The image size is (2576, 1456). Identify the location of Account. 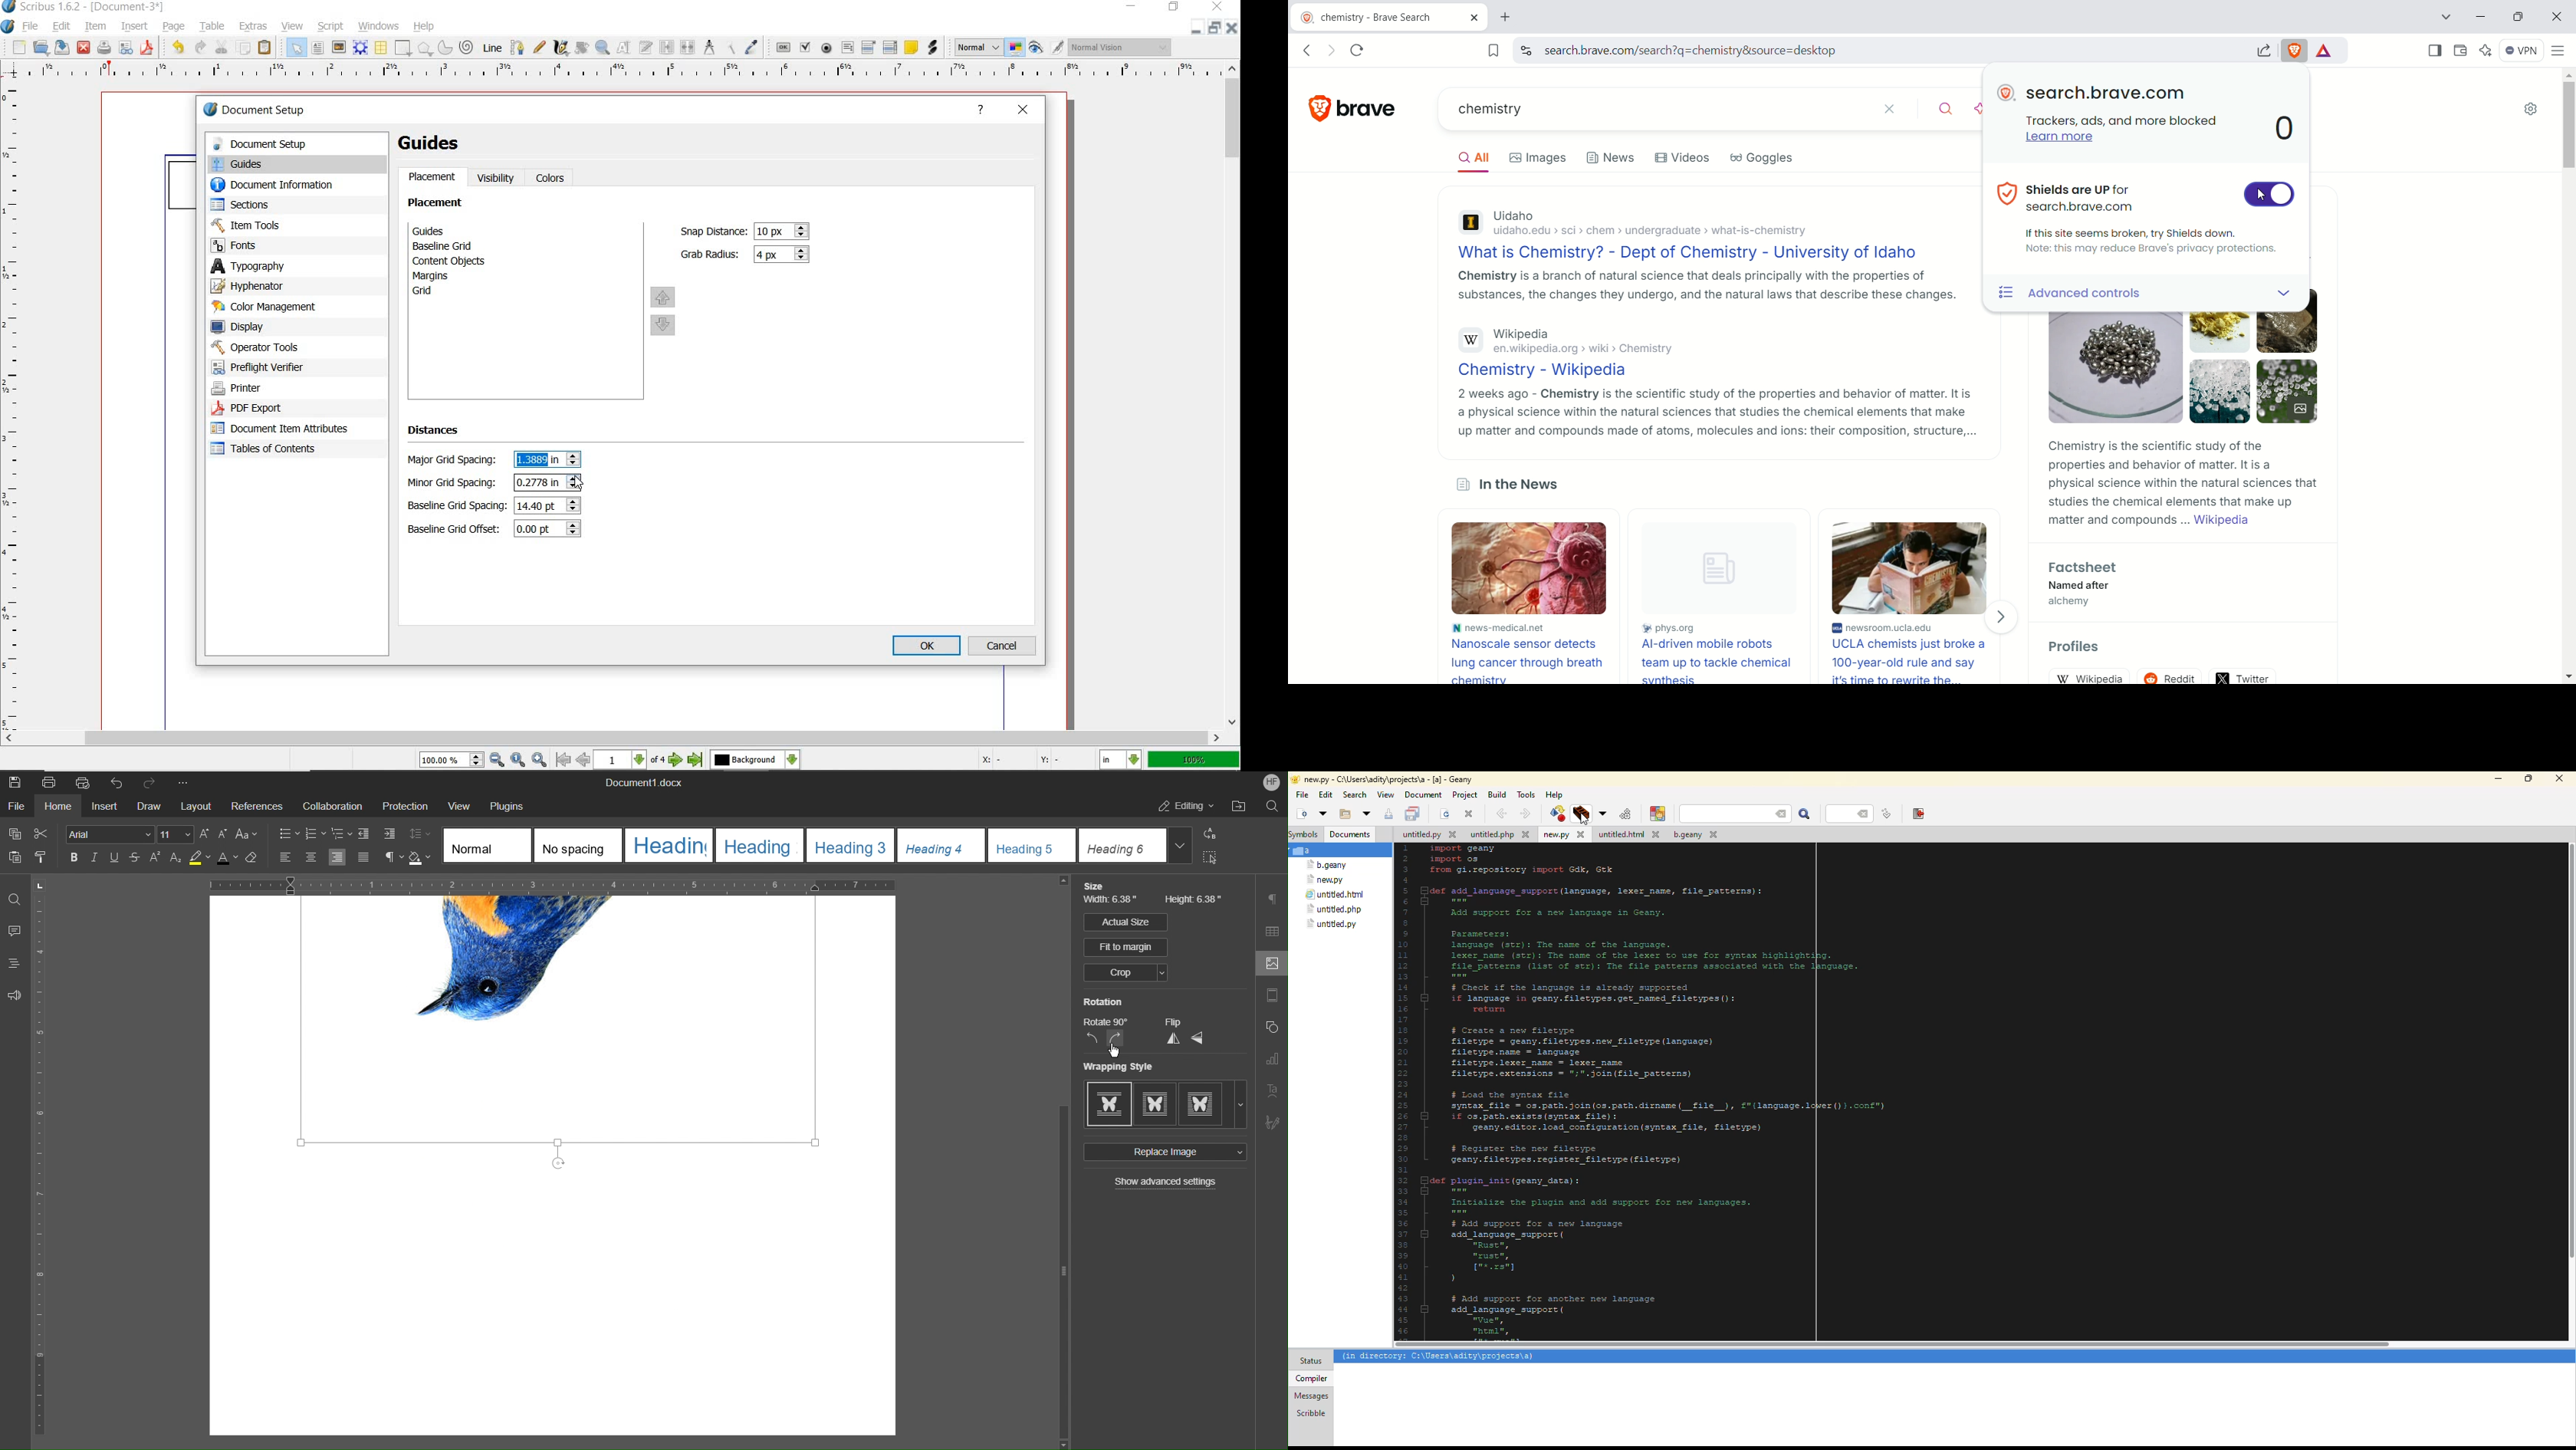
(1273, 781).